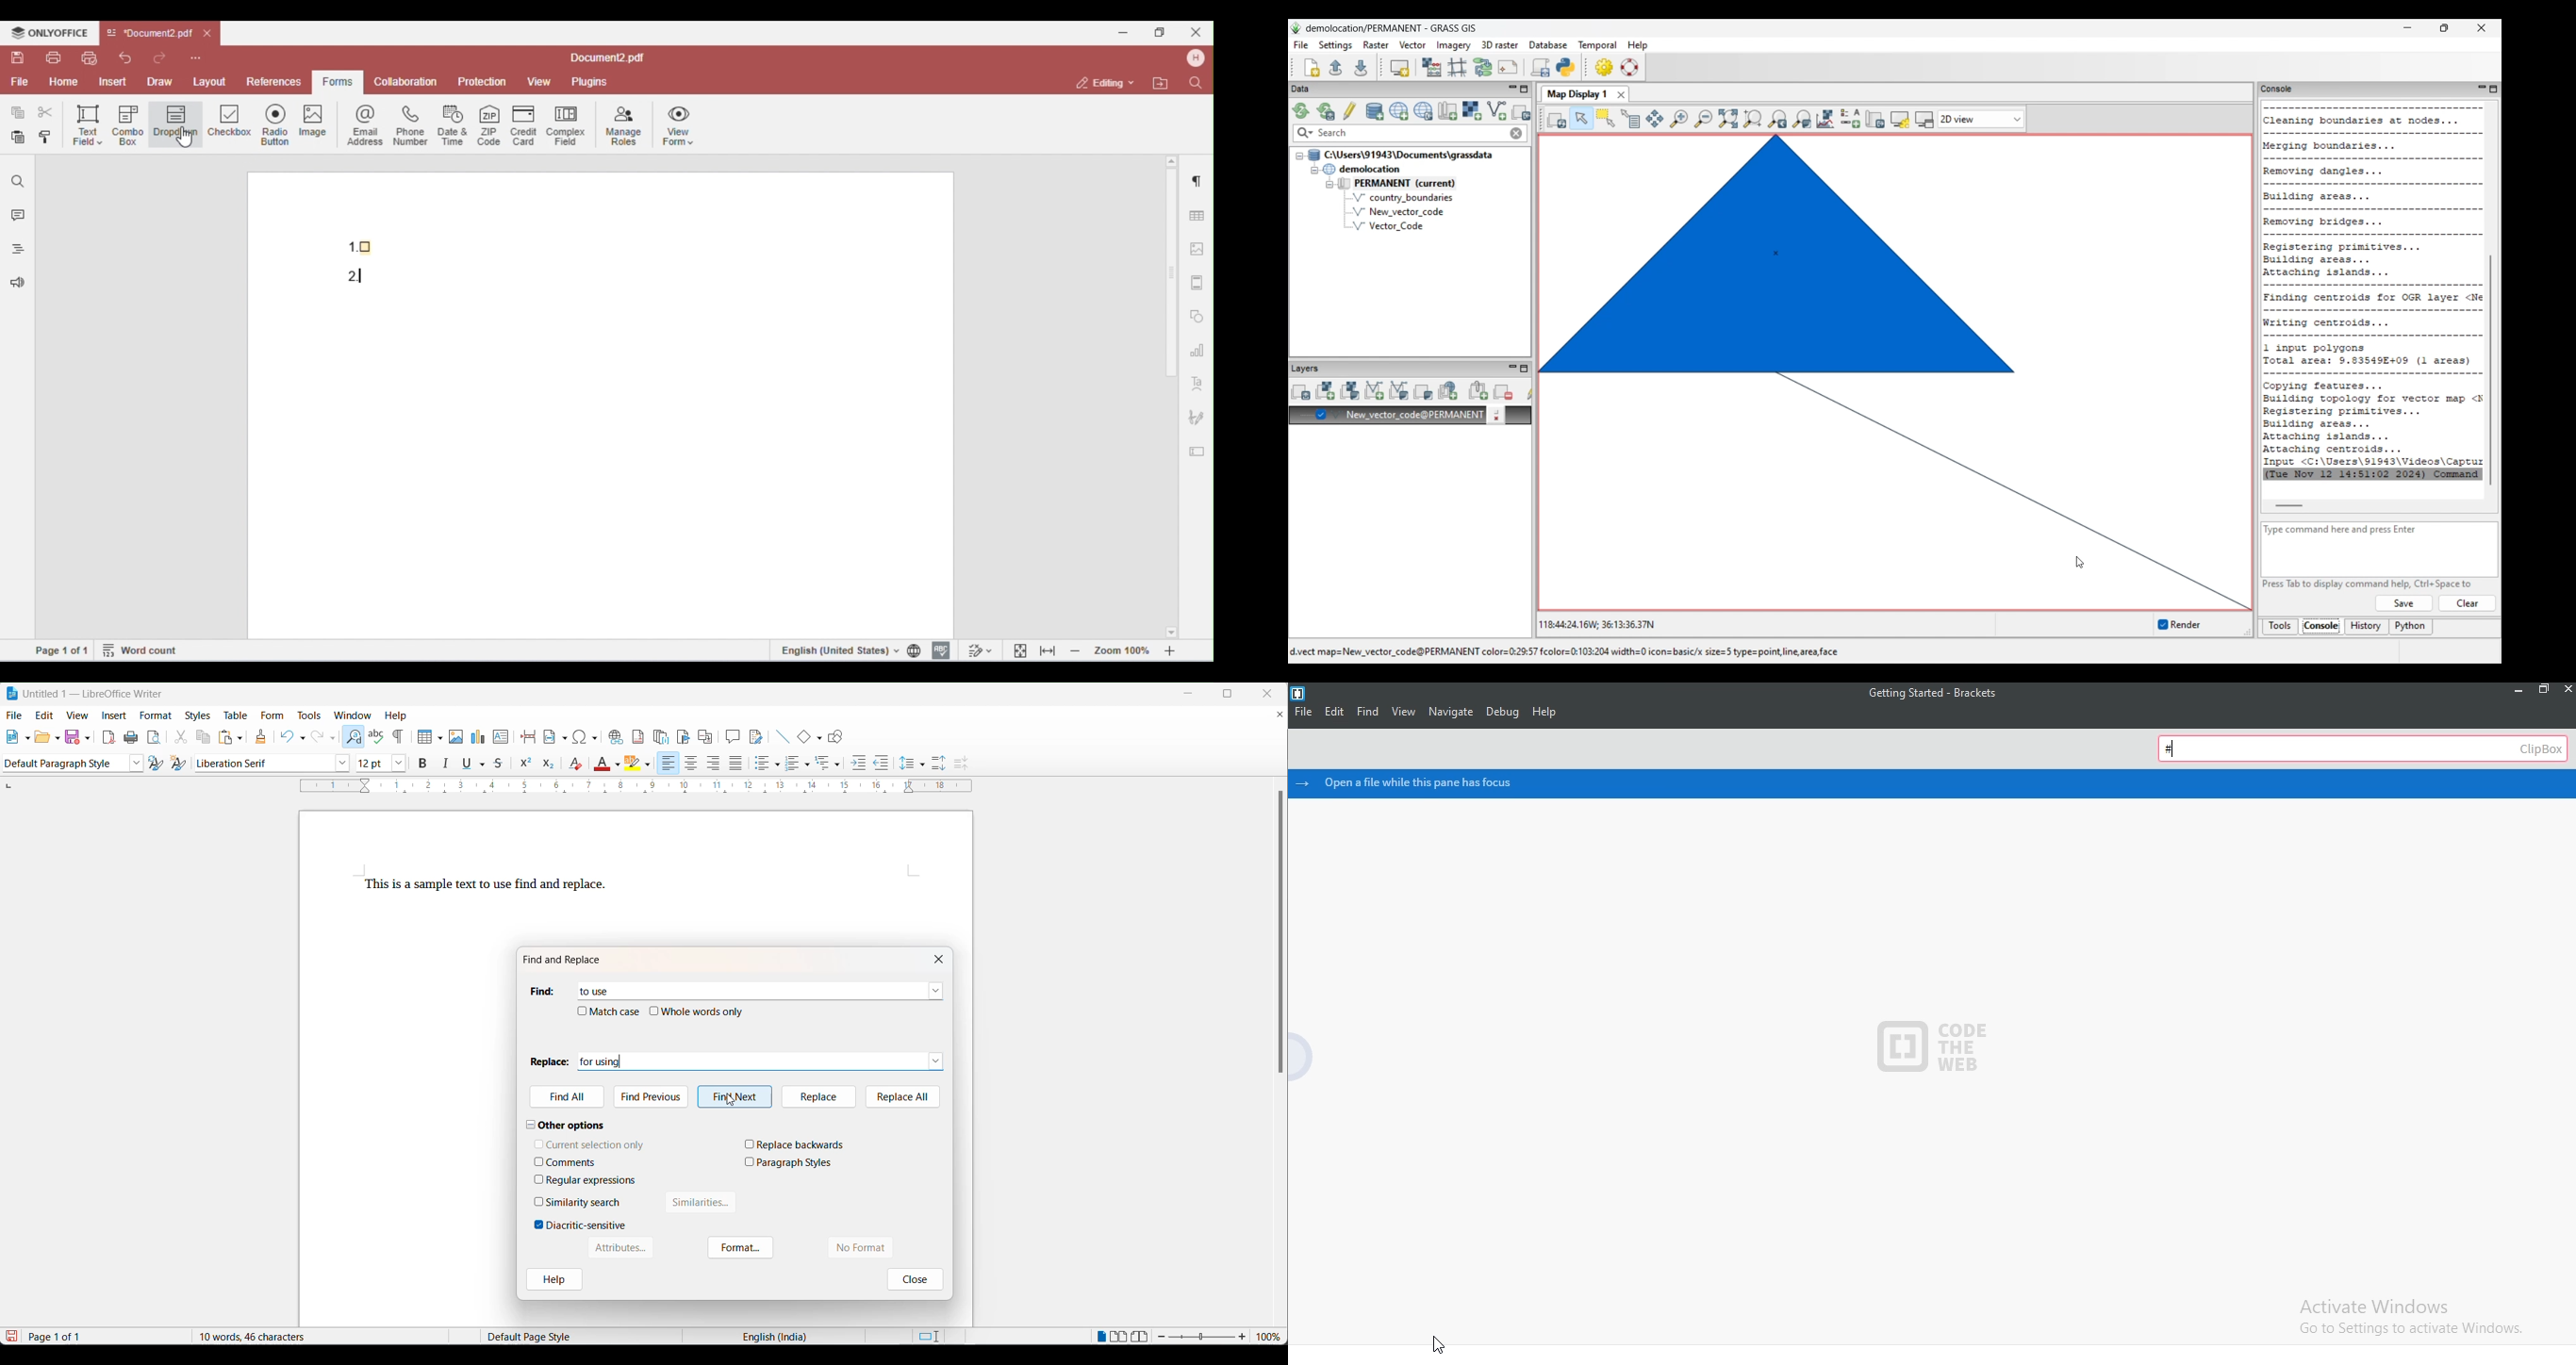  I want to click on Untitled 1 - LibreOffice Writer, so click(87, 693).